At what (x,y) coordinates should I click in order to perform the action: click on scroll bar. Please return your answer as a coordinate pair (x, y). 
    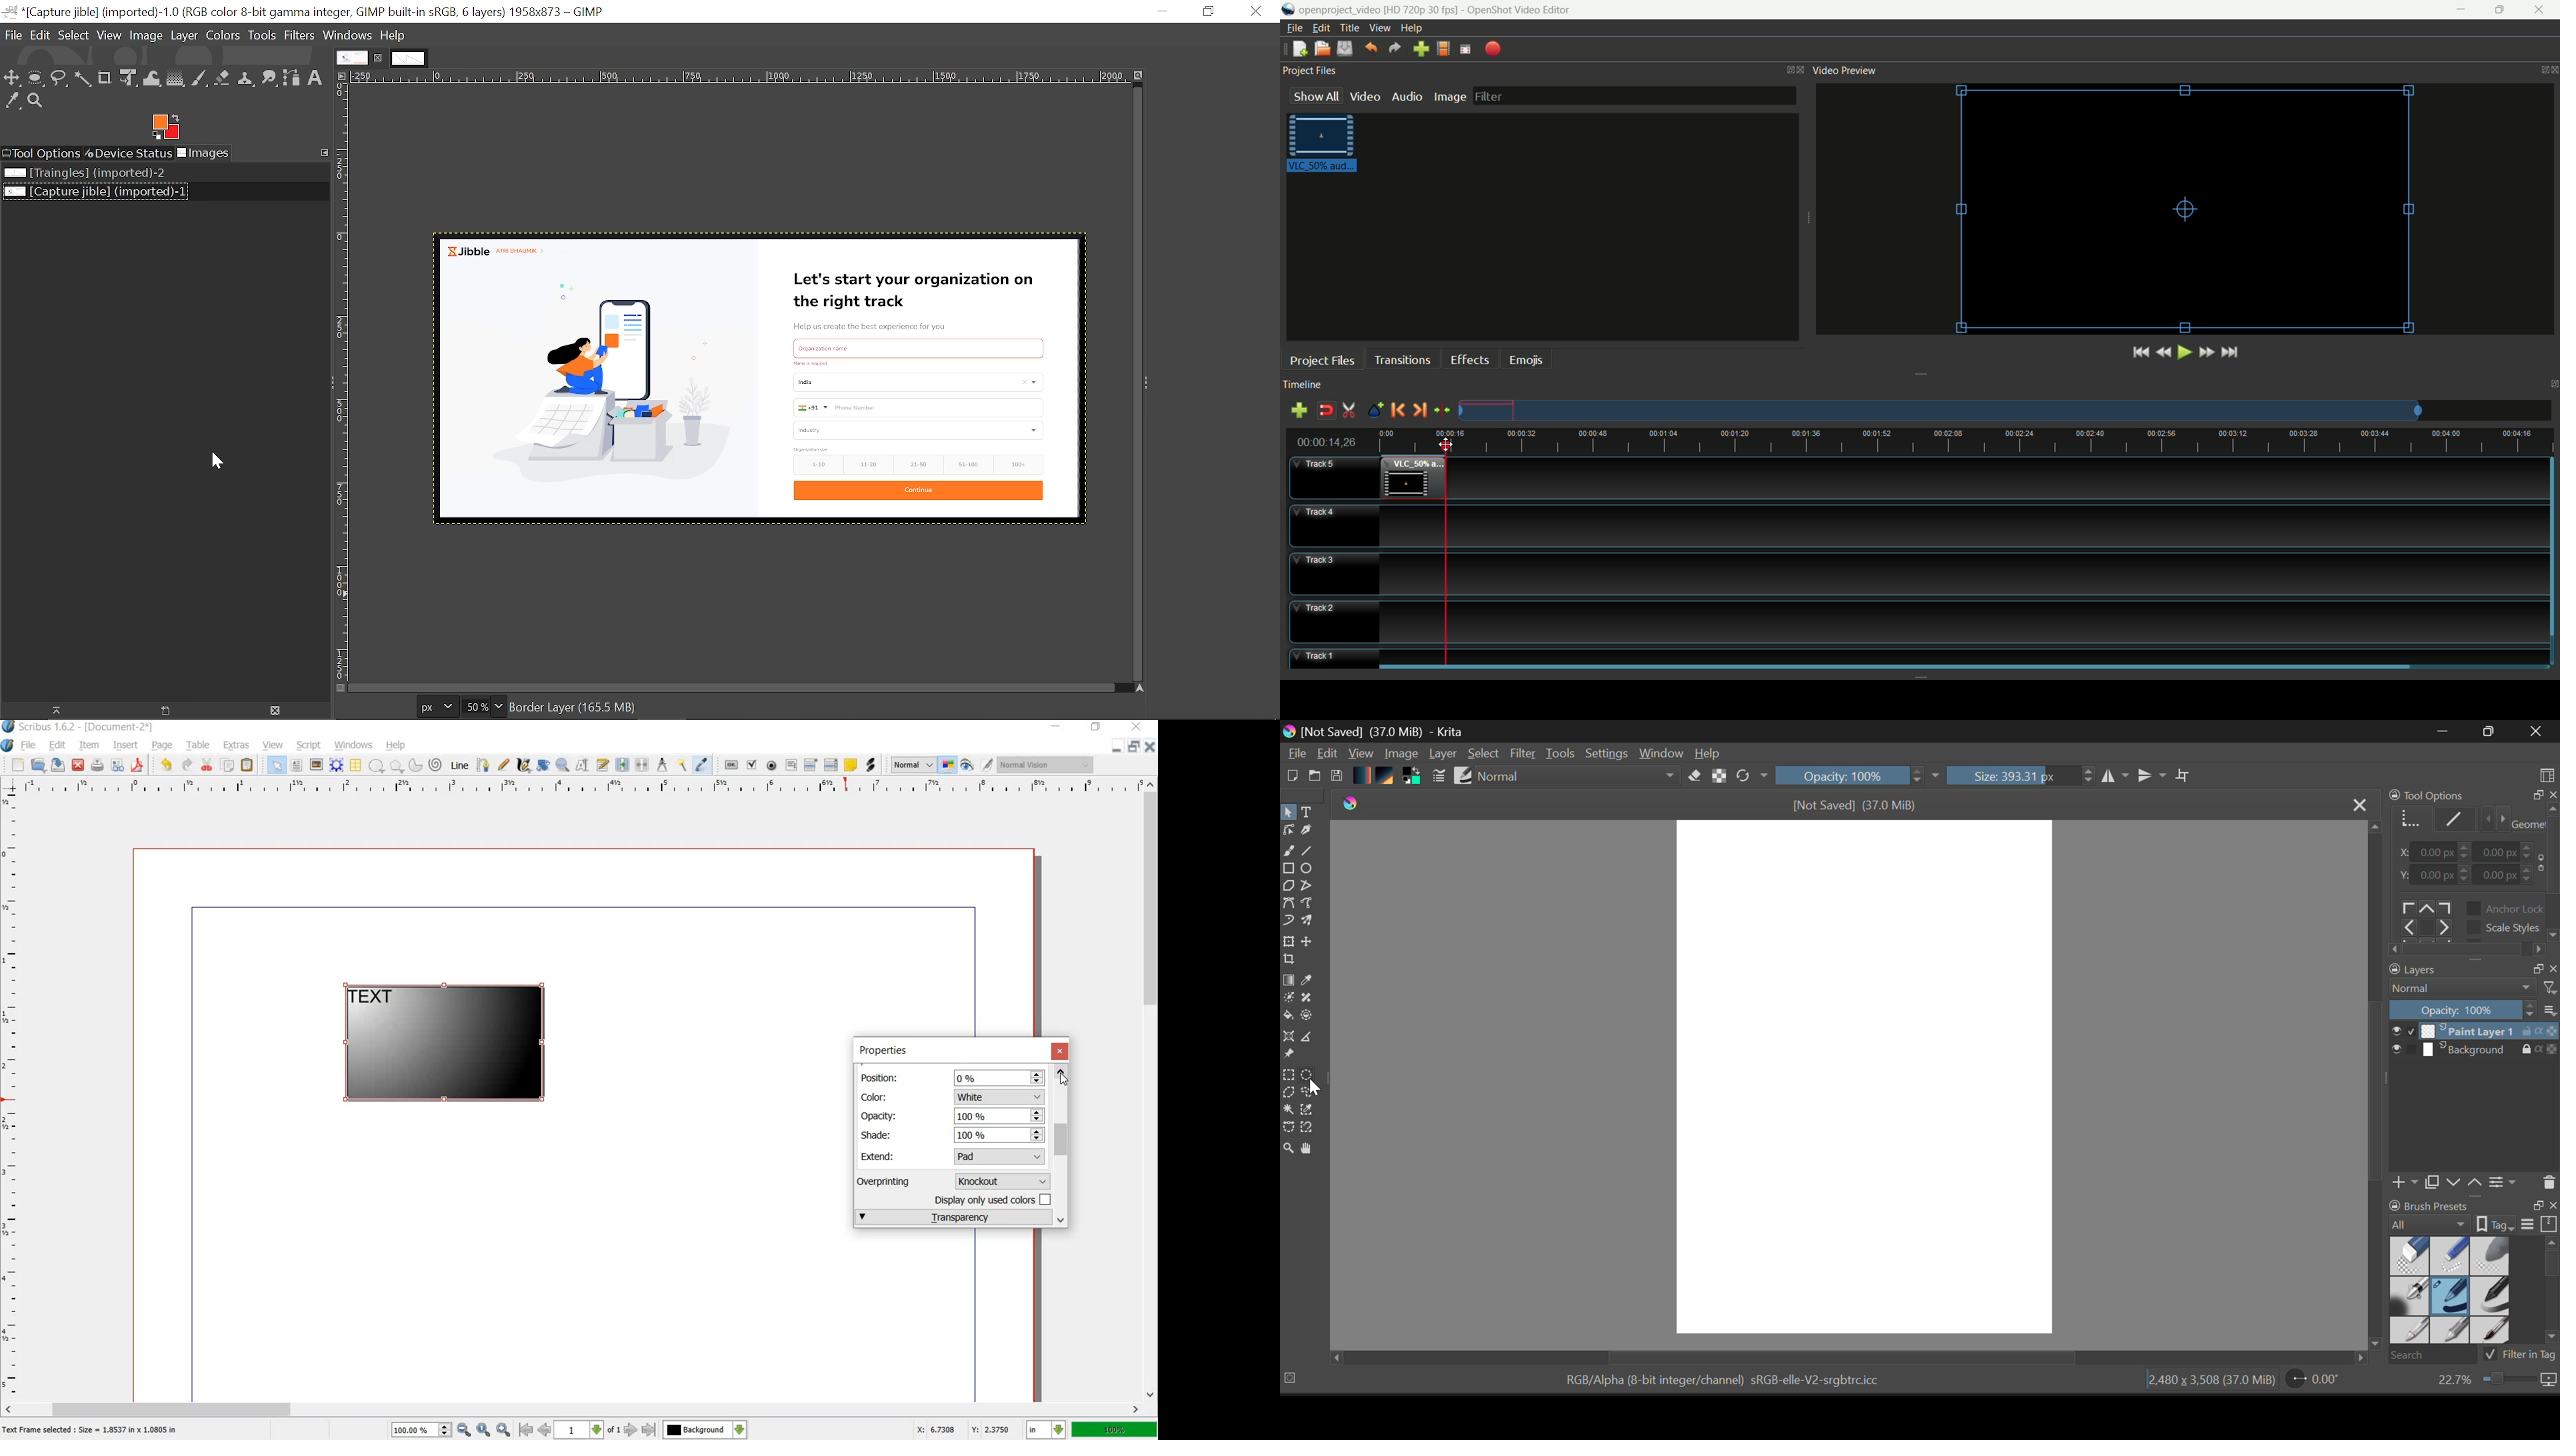
    Looking at the image, I should click on (1152, 1090).